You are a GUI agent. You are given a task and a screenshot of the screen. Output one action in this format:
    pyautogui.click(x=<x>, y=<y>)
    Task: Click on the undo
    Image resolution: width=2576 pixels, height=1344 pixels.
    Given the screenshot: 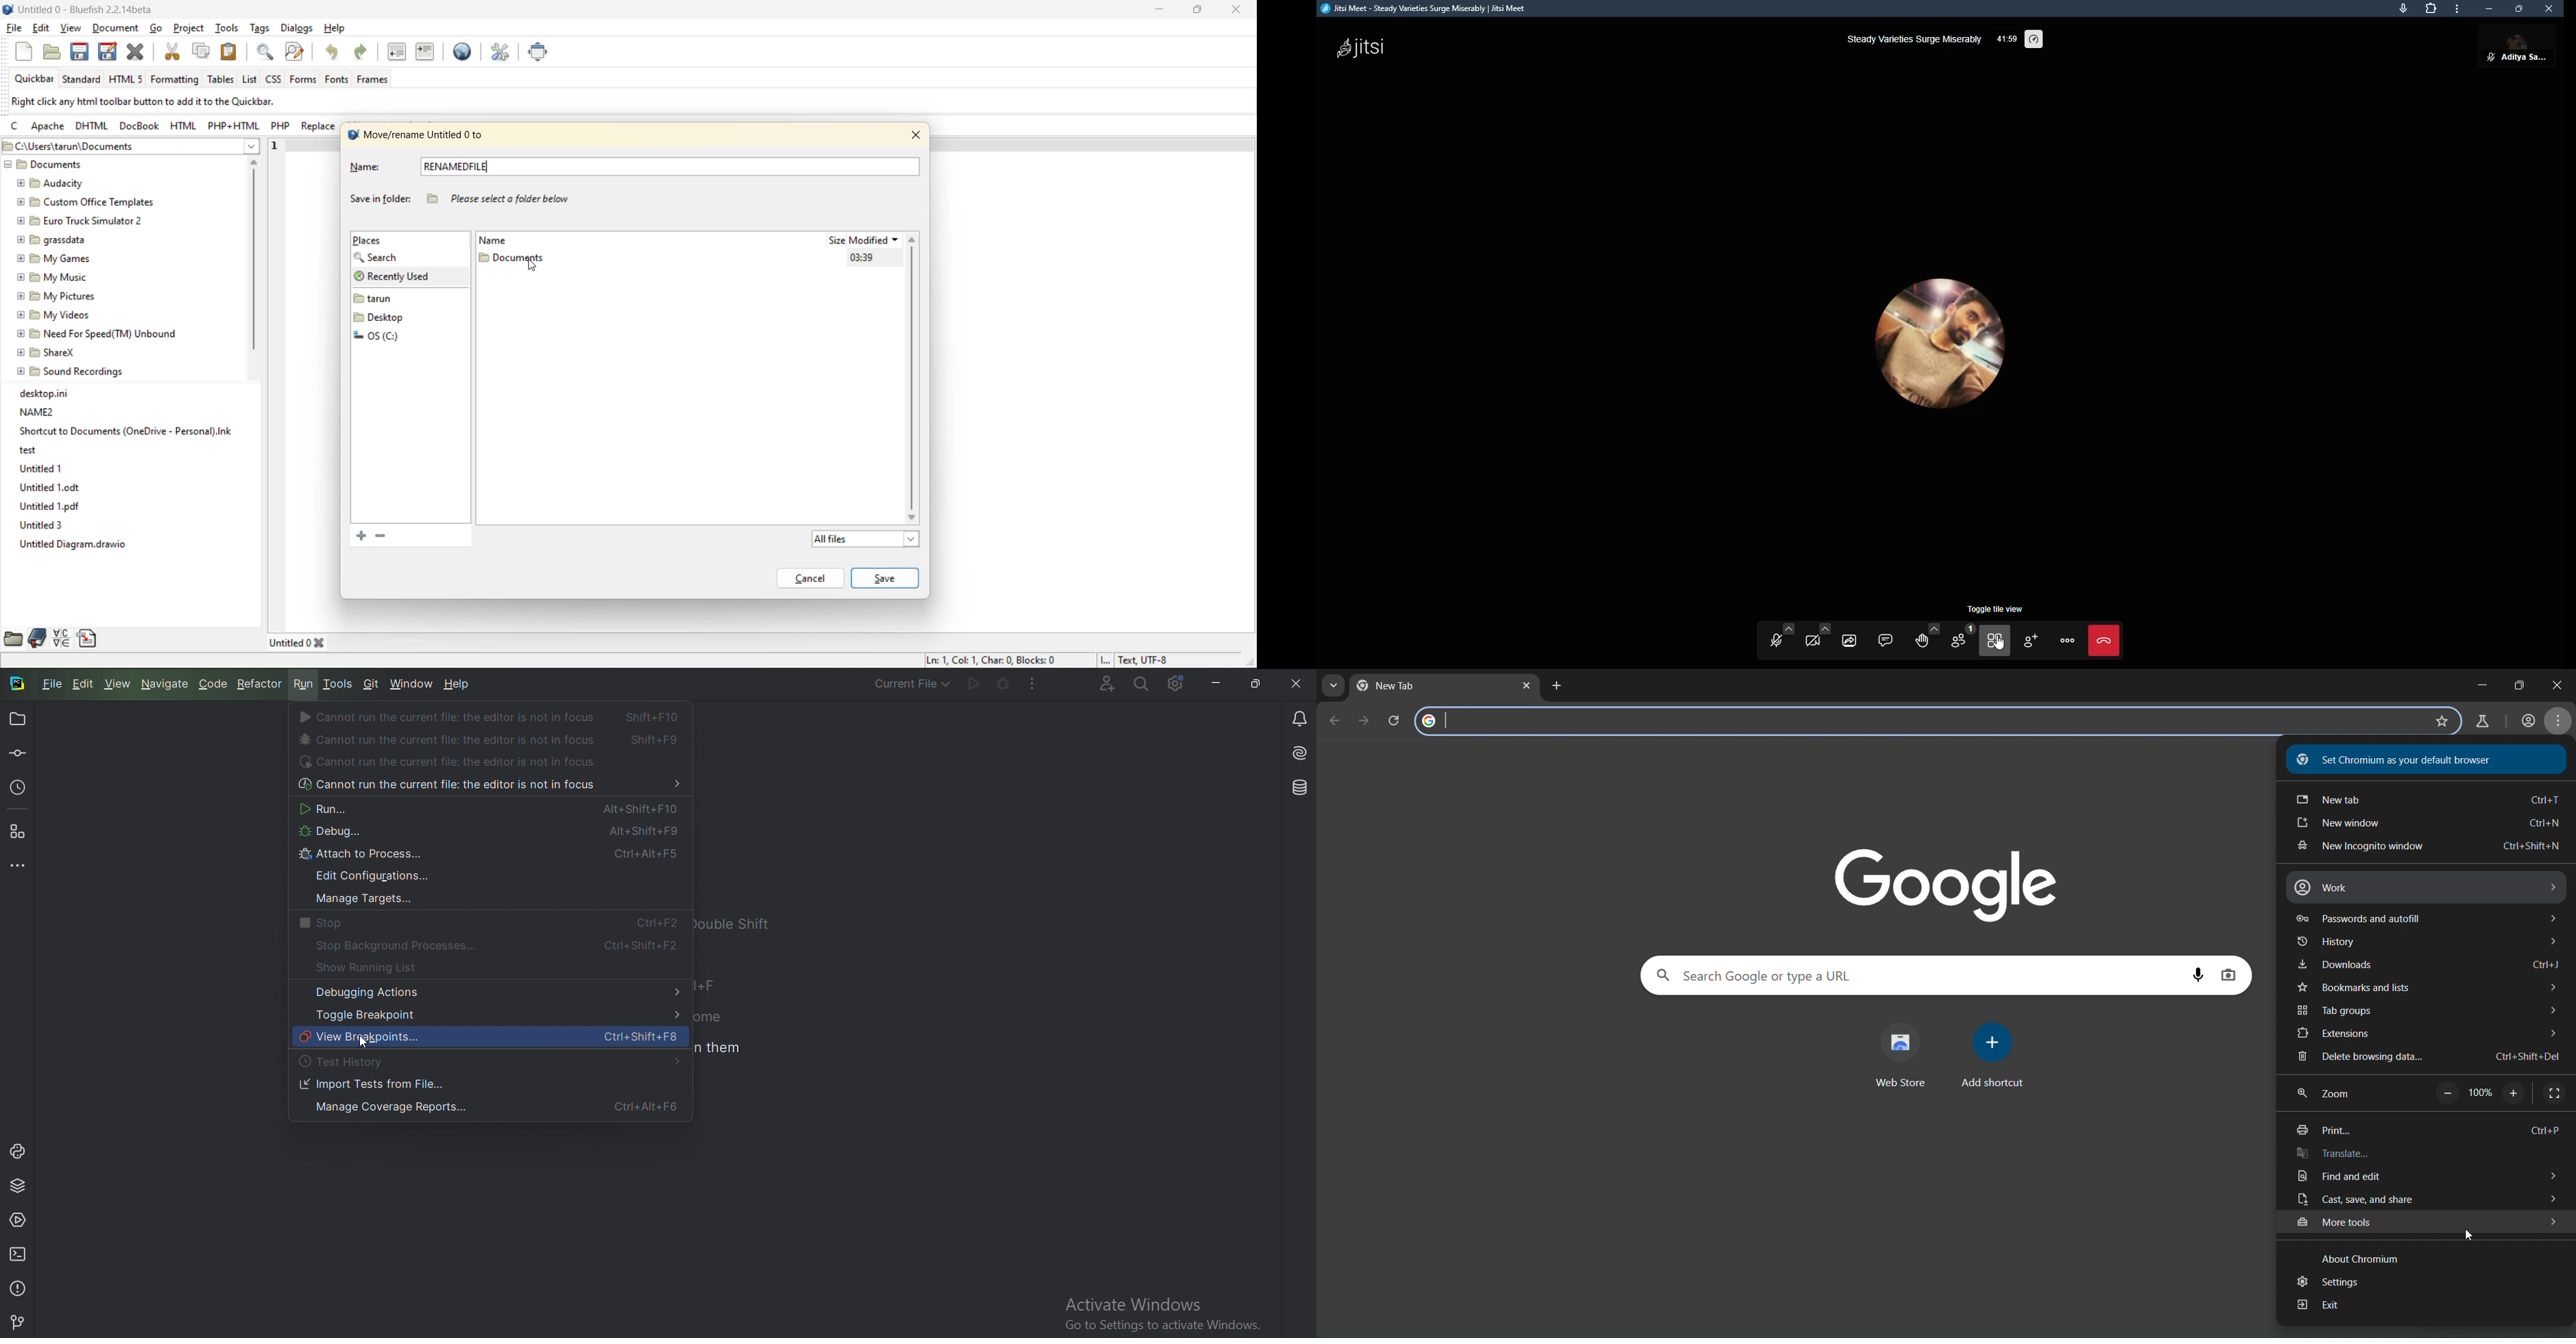 What is the action you would take?
    pyautogui.click(x=334, y=54)
    